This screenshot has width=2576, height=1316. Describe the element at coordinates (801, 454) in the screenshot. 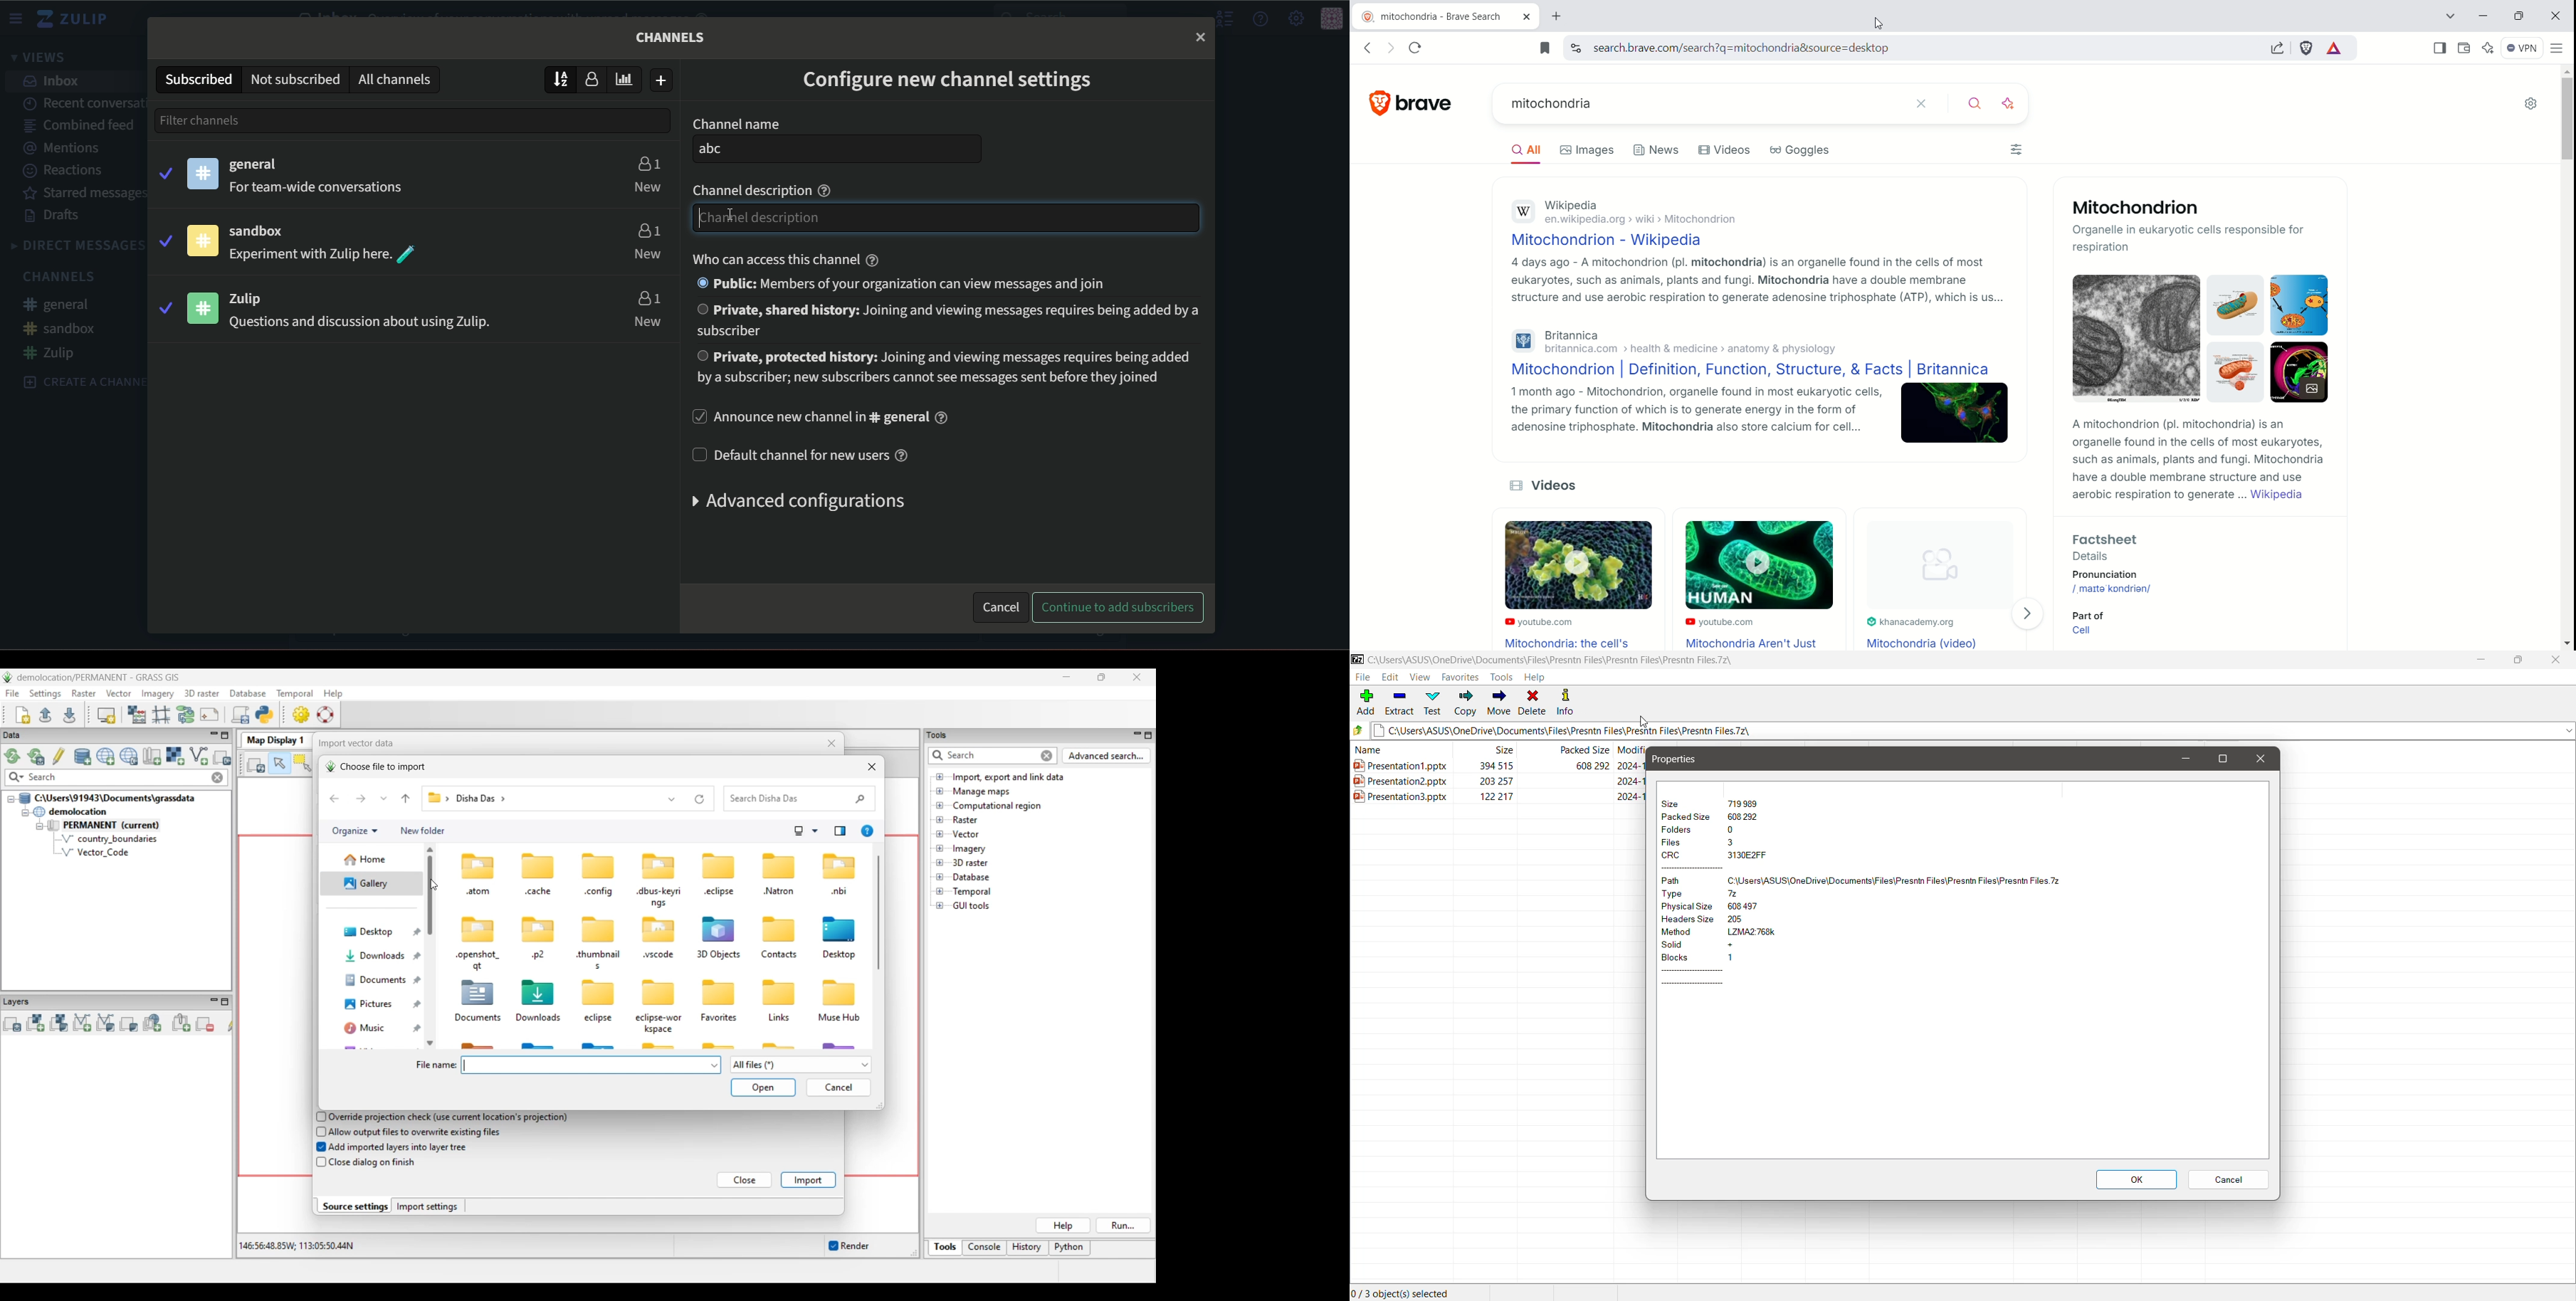

I see `| Default channel for new users` at that location.